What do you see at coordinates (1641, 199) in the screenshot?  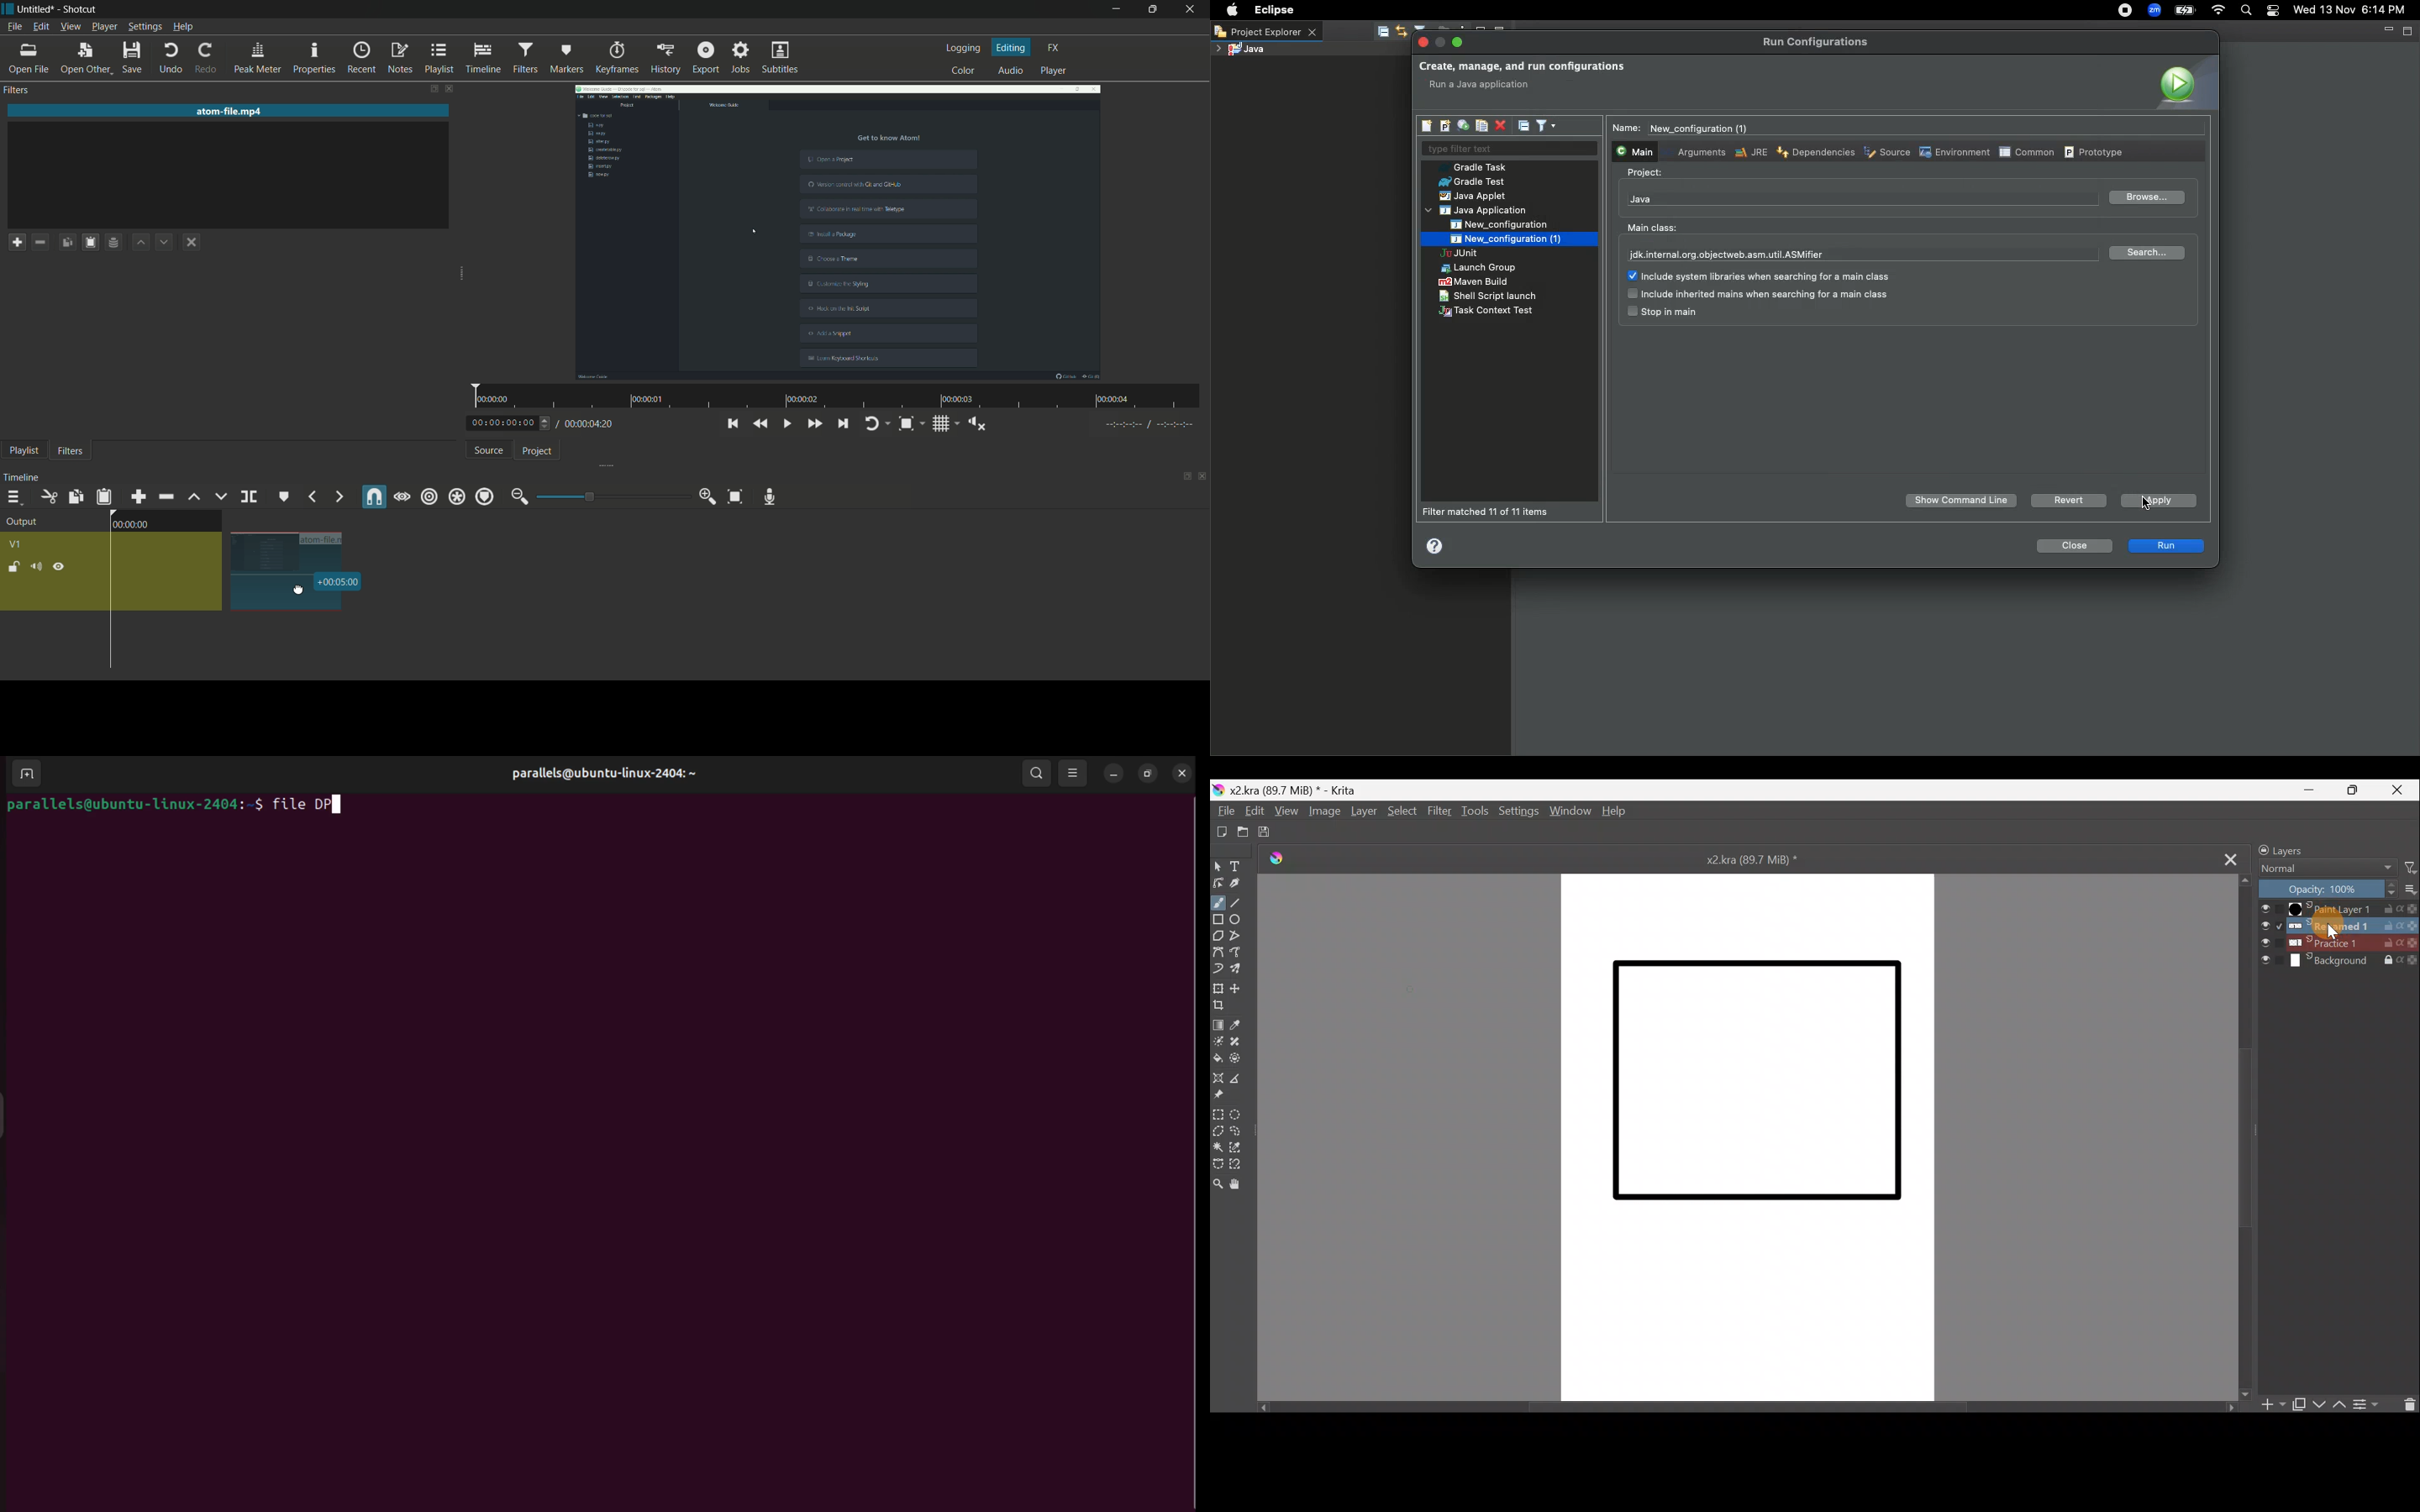 I see `Java` at bounding box center [1641, 199].